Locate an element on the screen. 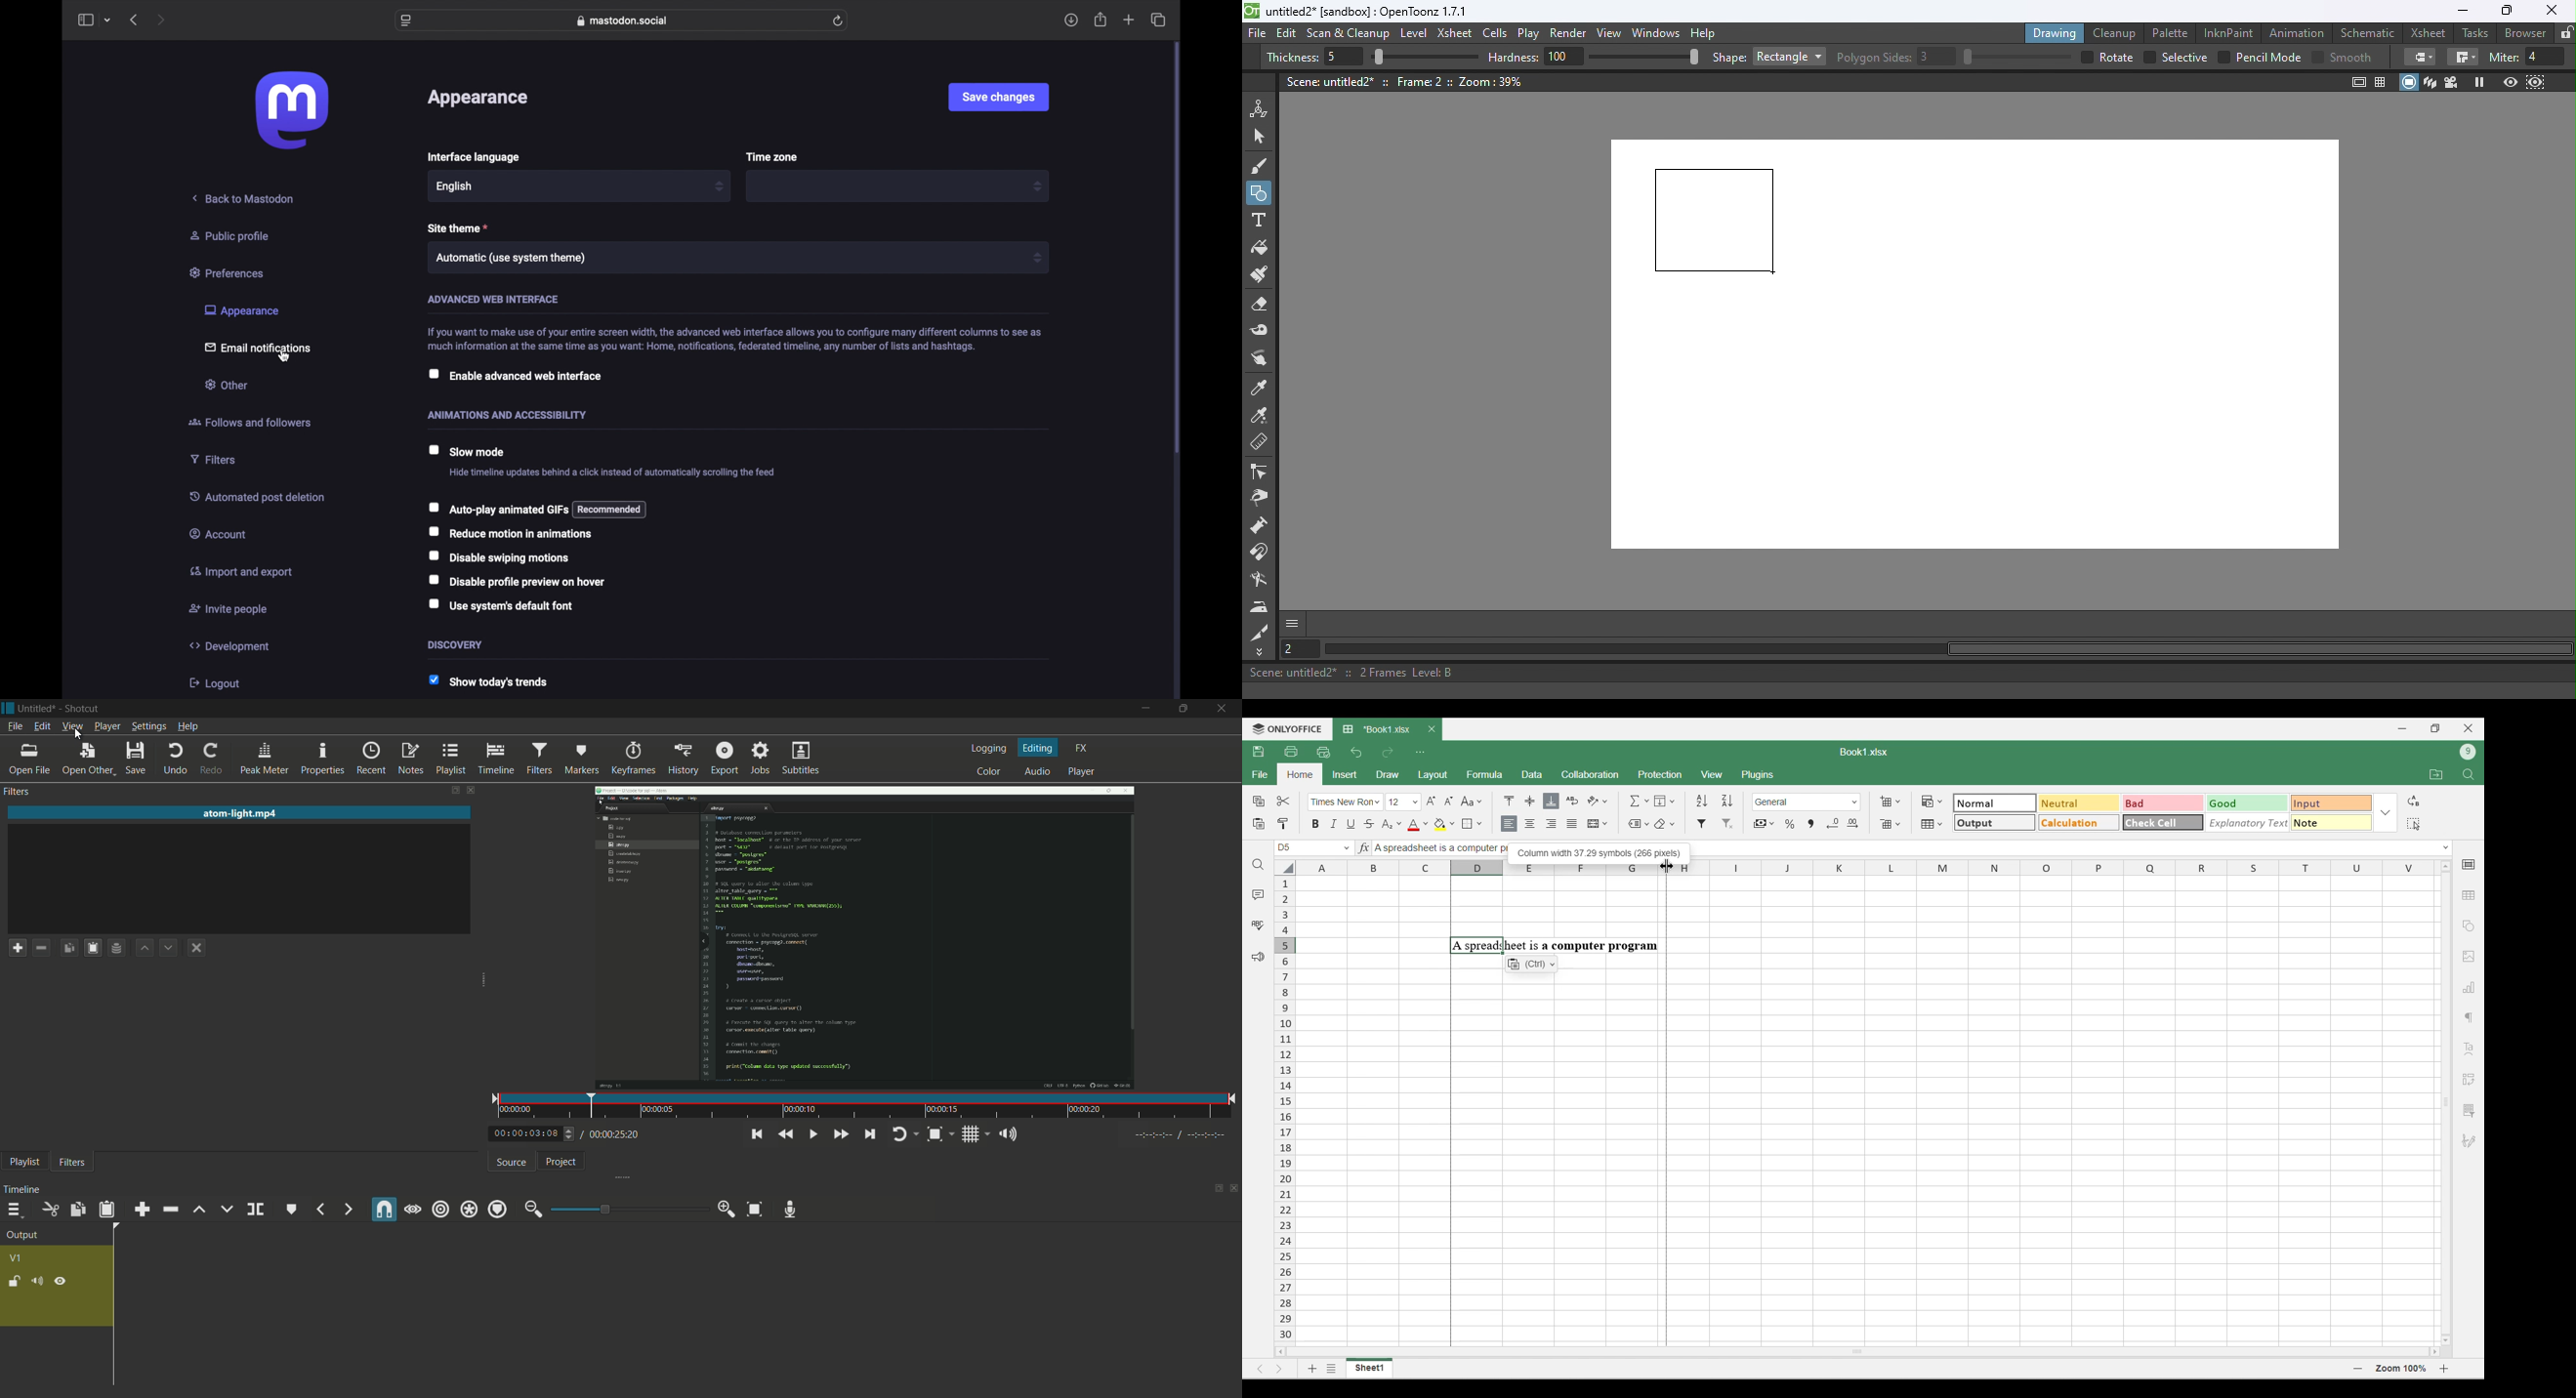  Undo is located at coordinates (1356, 752).